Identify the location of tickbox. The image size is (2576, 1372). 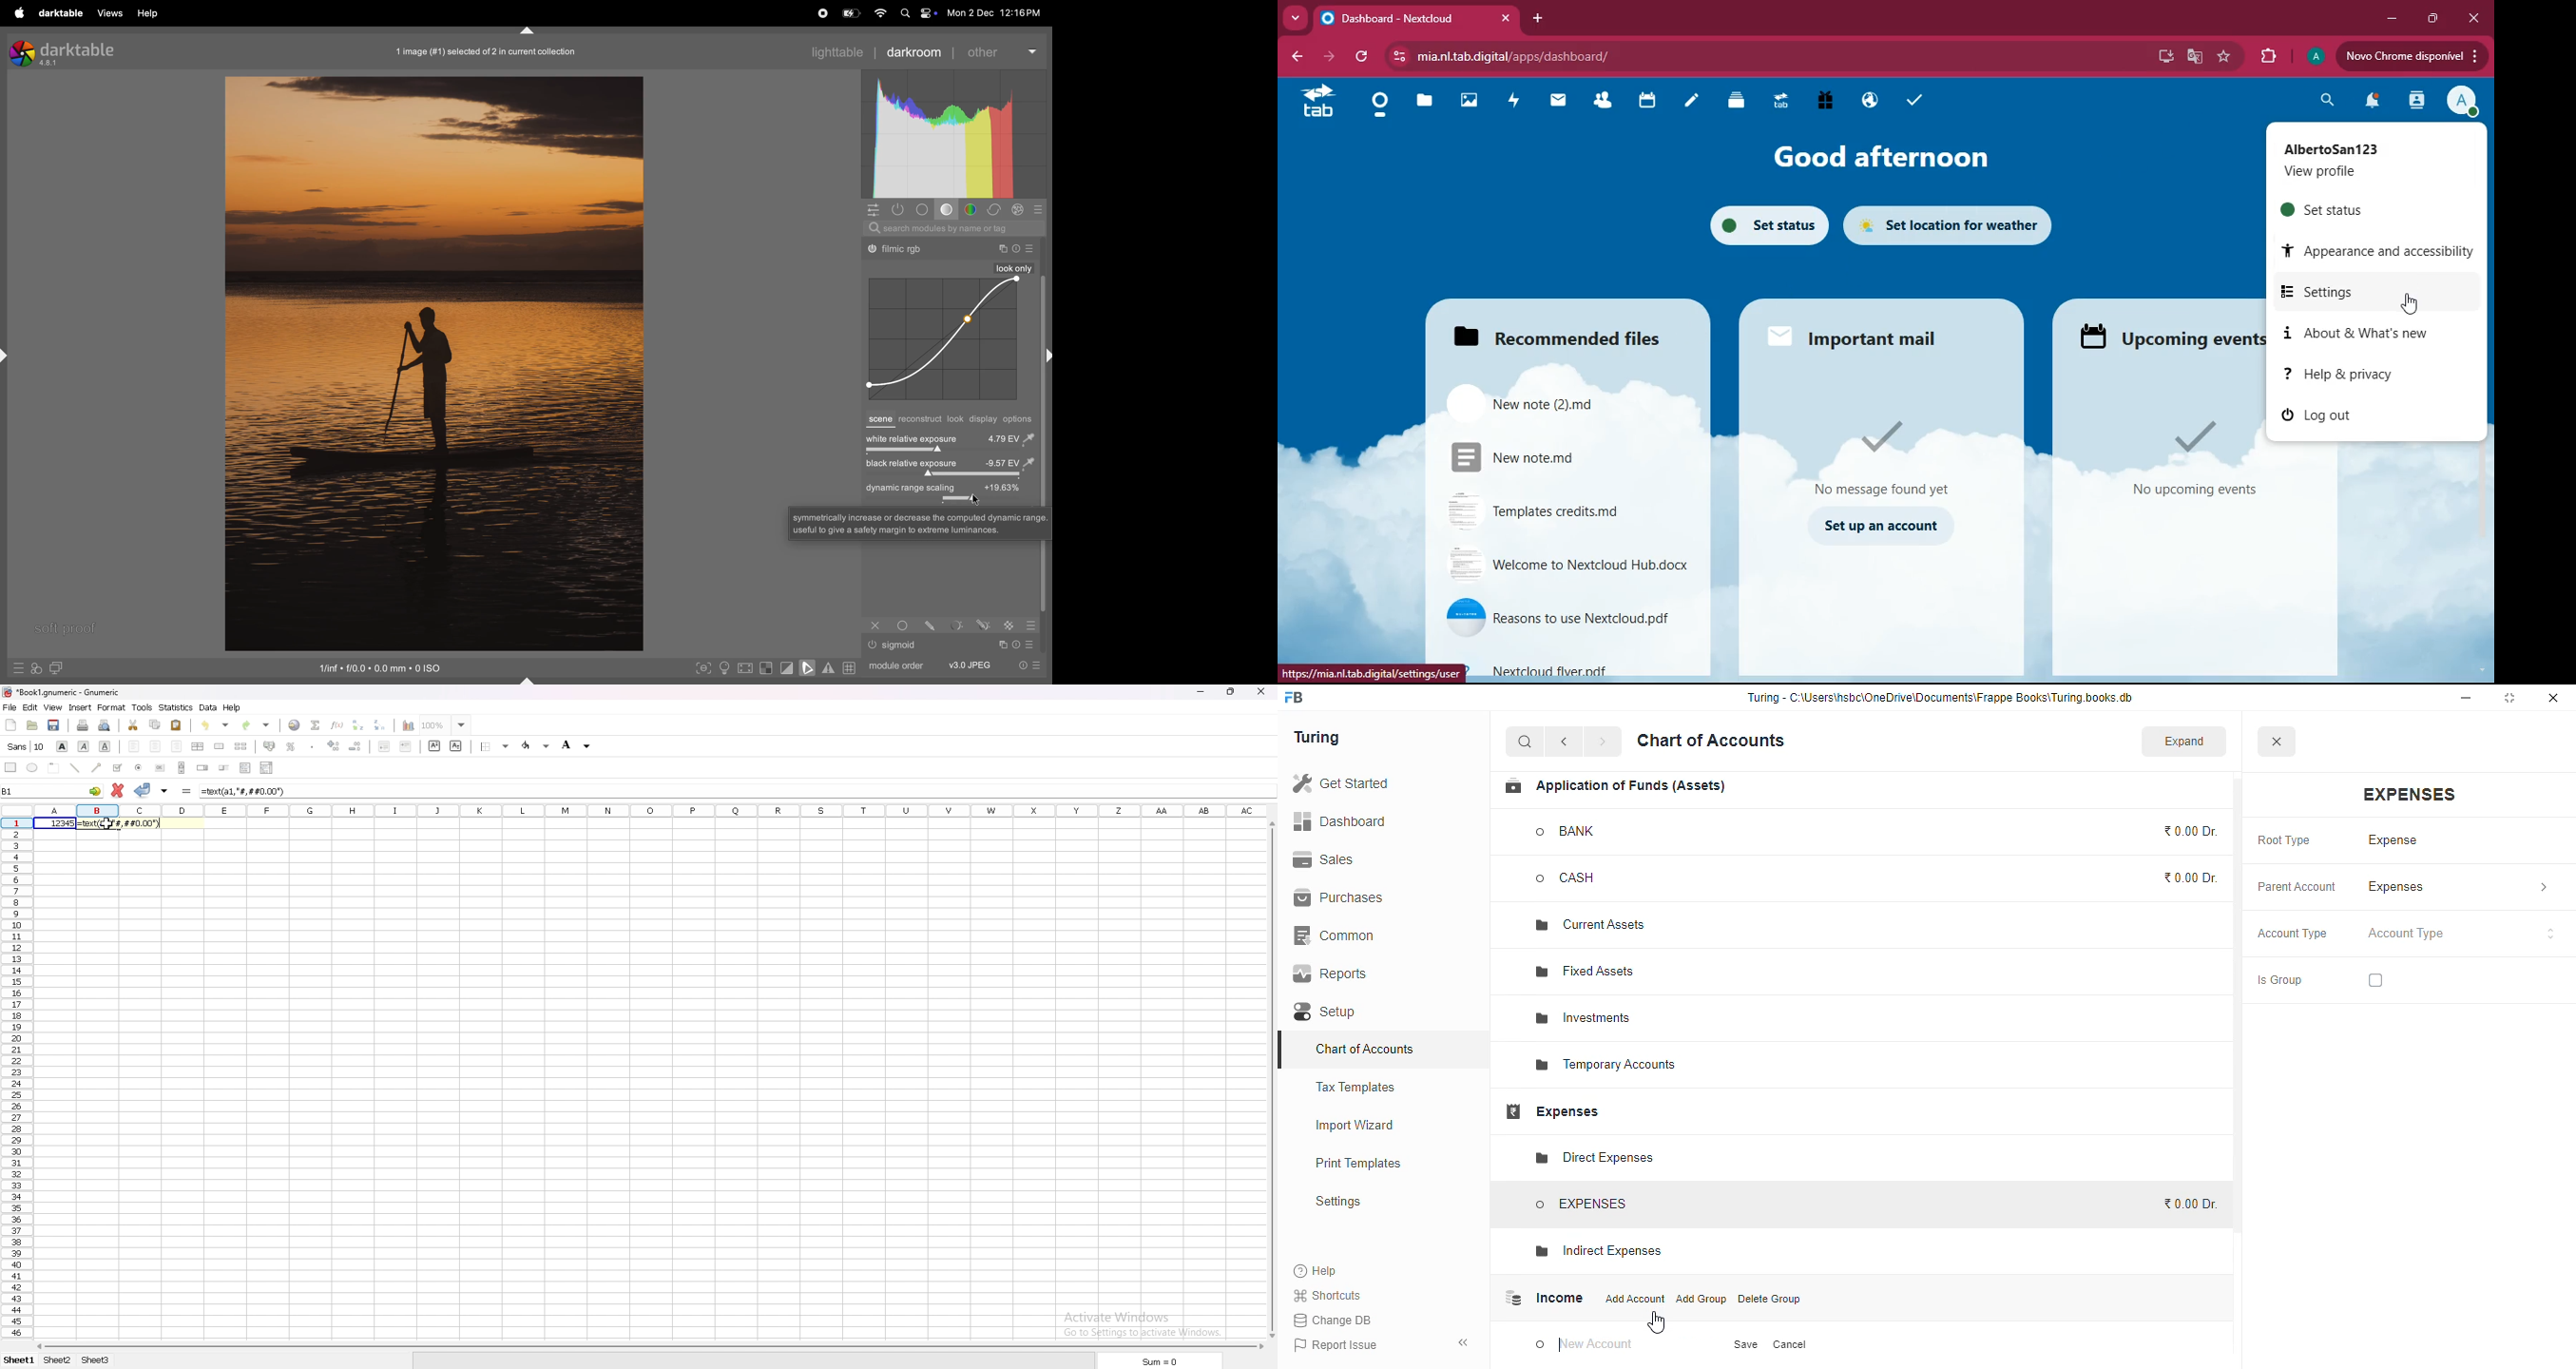
(118, 768).